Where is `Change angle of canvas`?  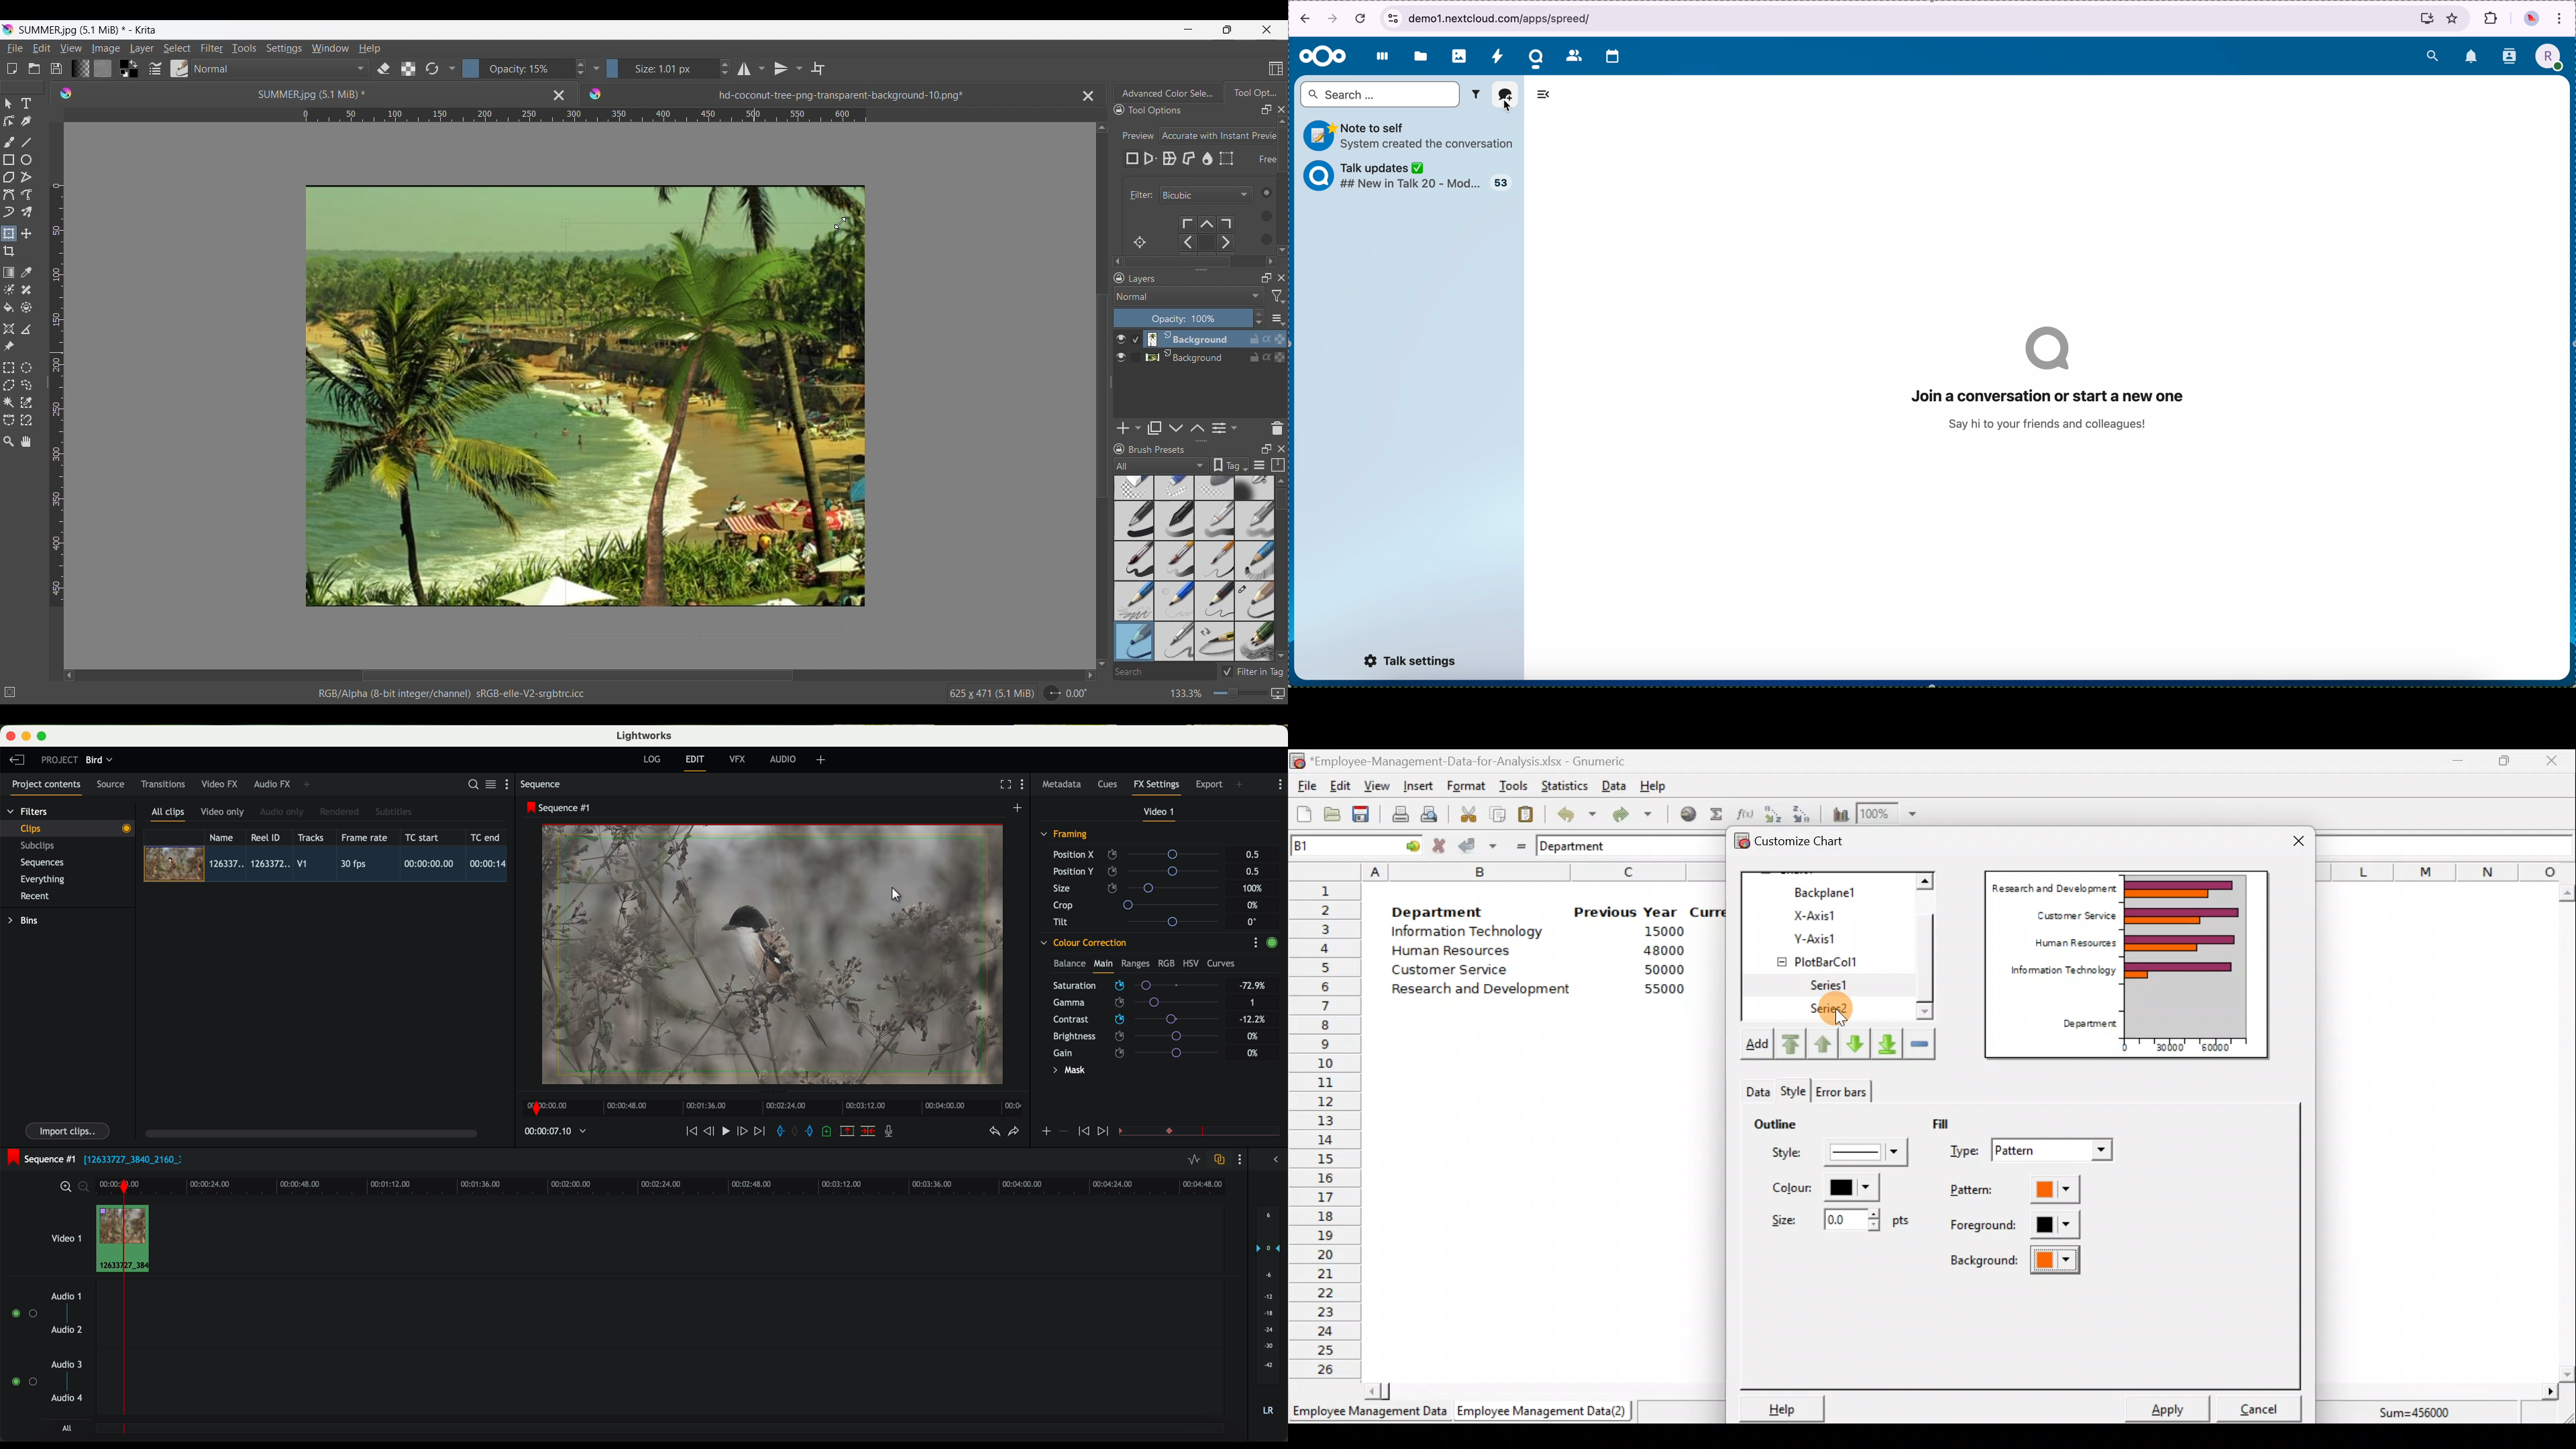 Change angle of canvas is located at coordinates (1067, 692).